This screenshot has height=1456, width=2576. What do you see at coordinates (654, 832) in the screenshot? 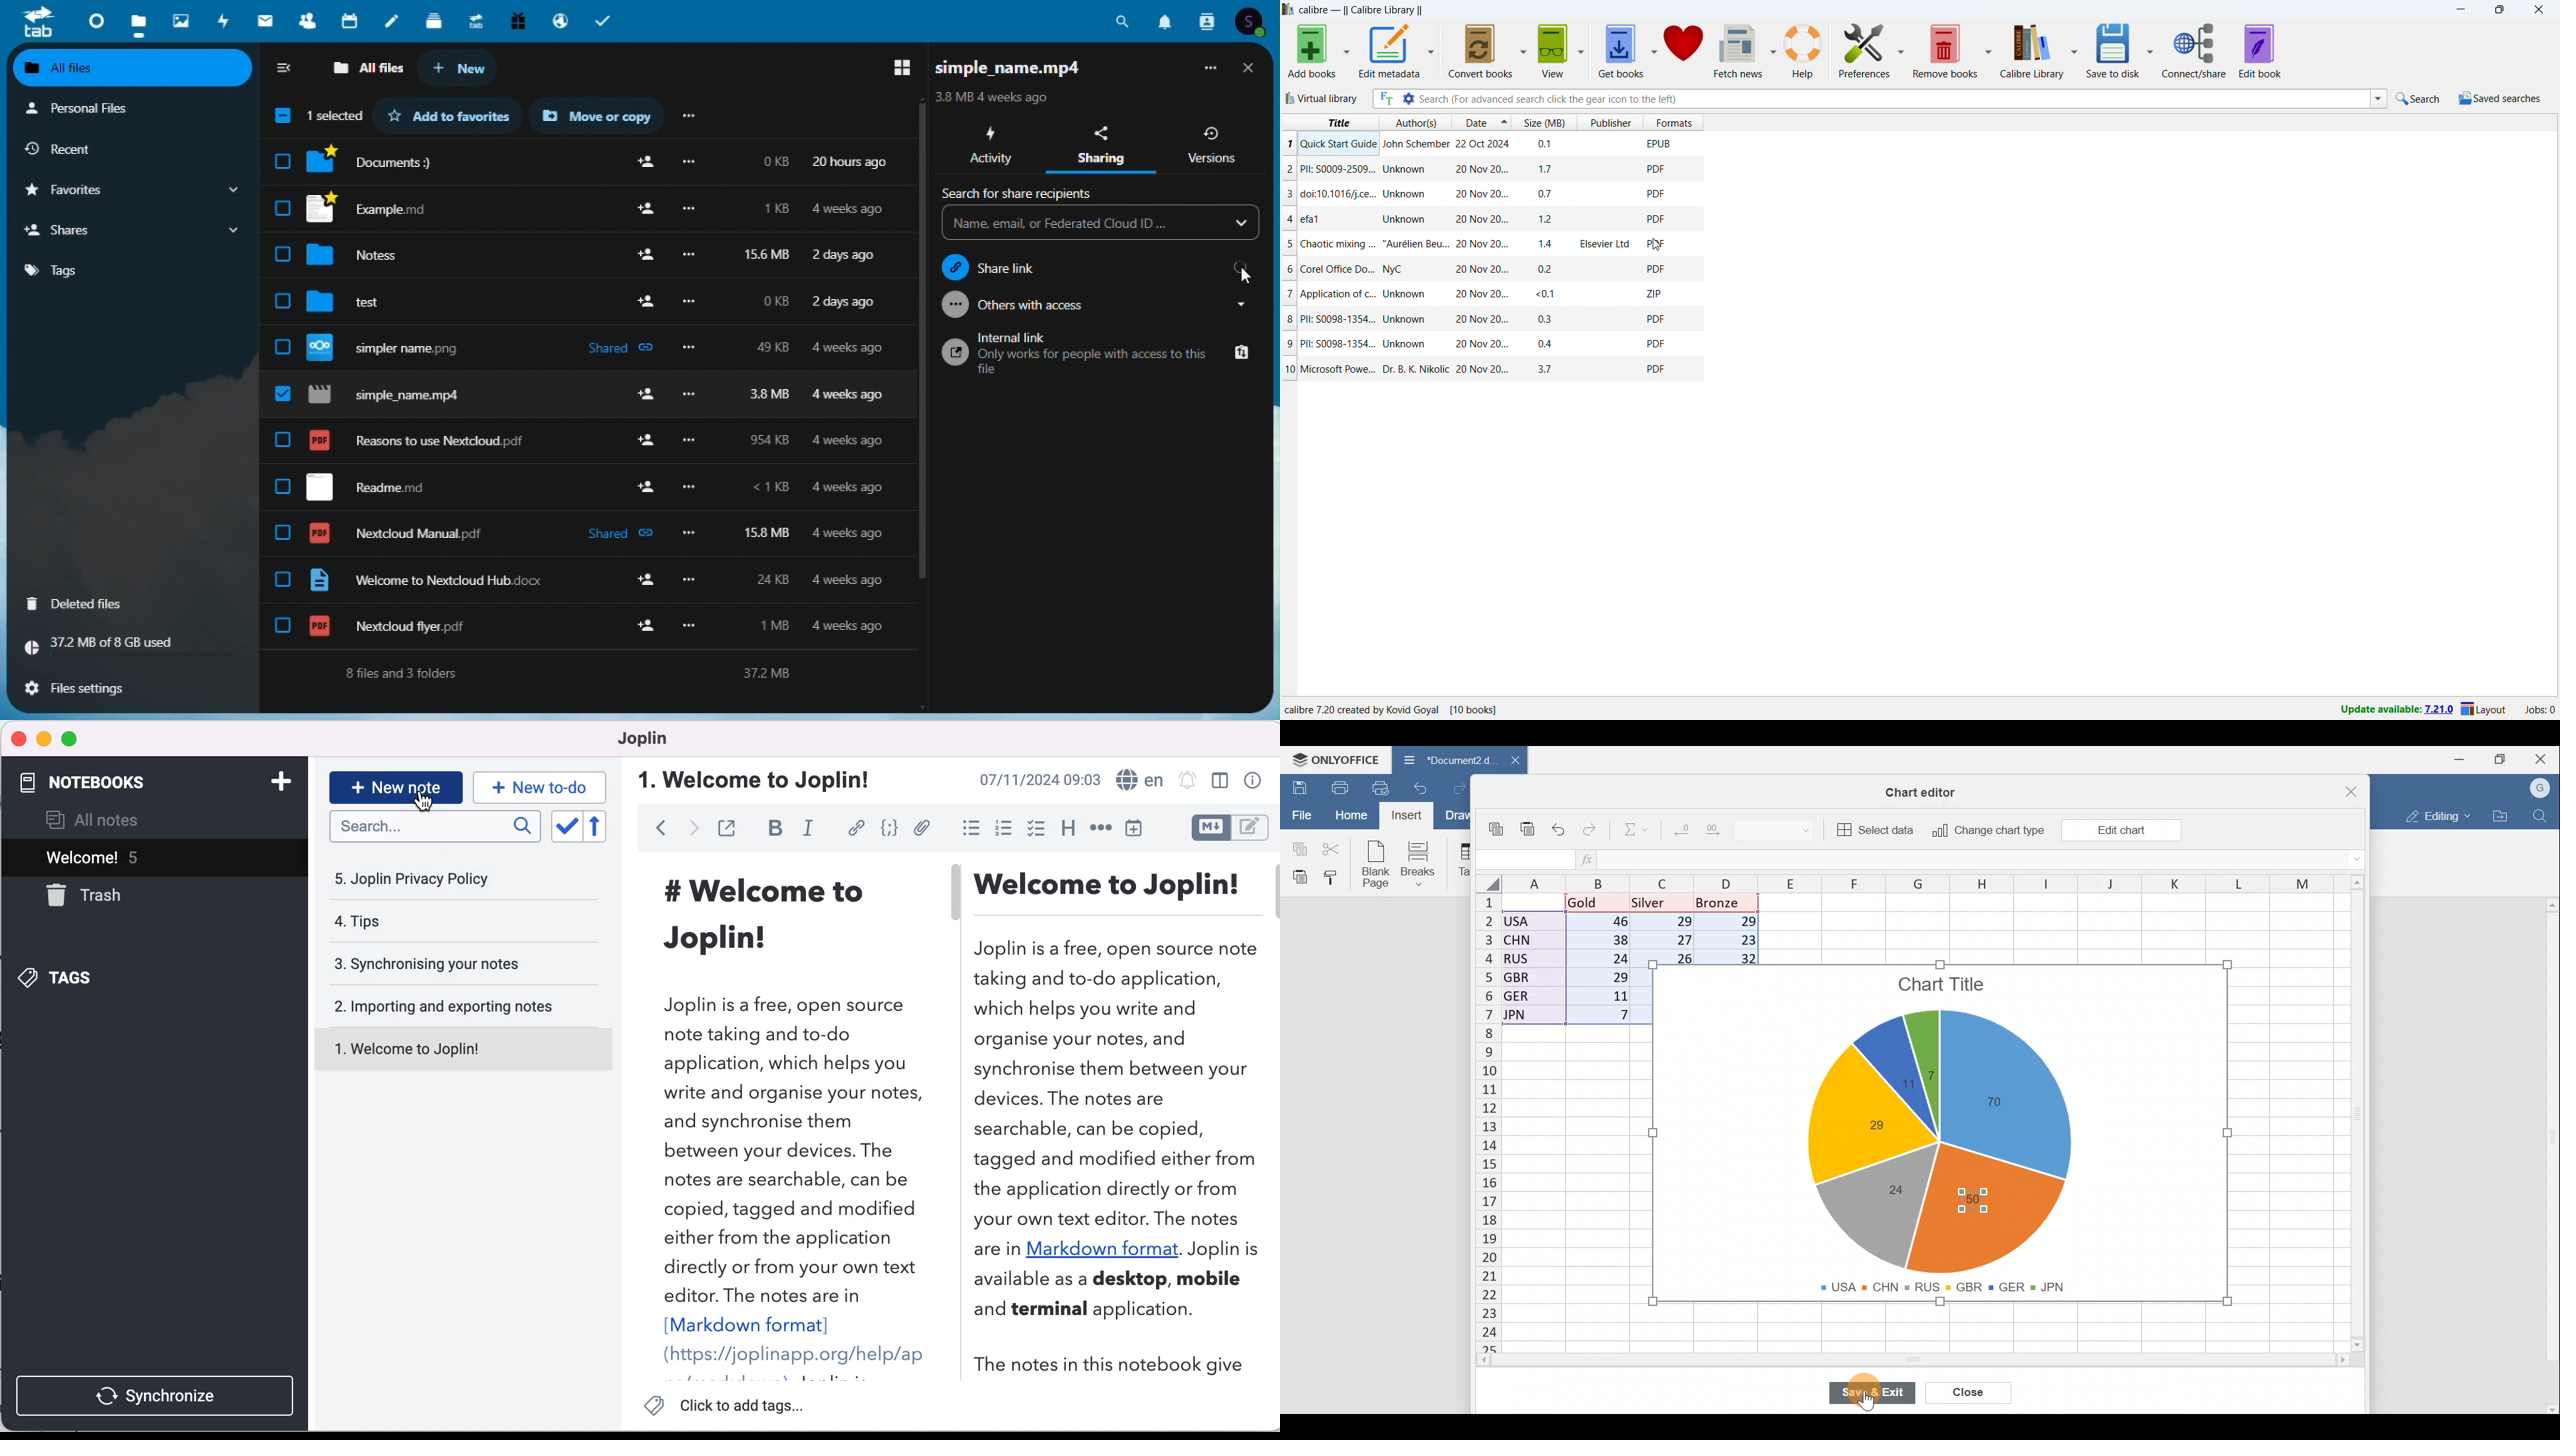
I see `back` at bounding box center [654, 832].